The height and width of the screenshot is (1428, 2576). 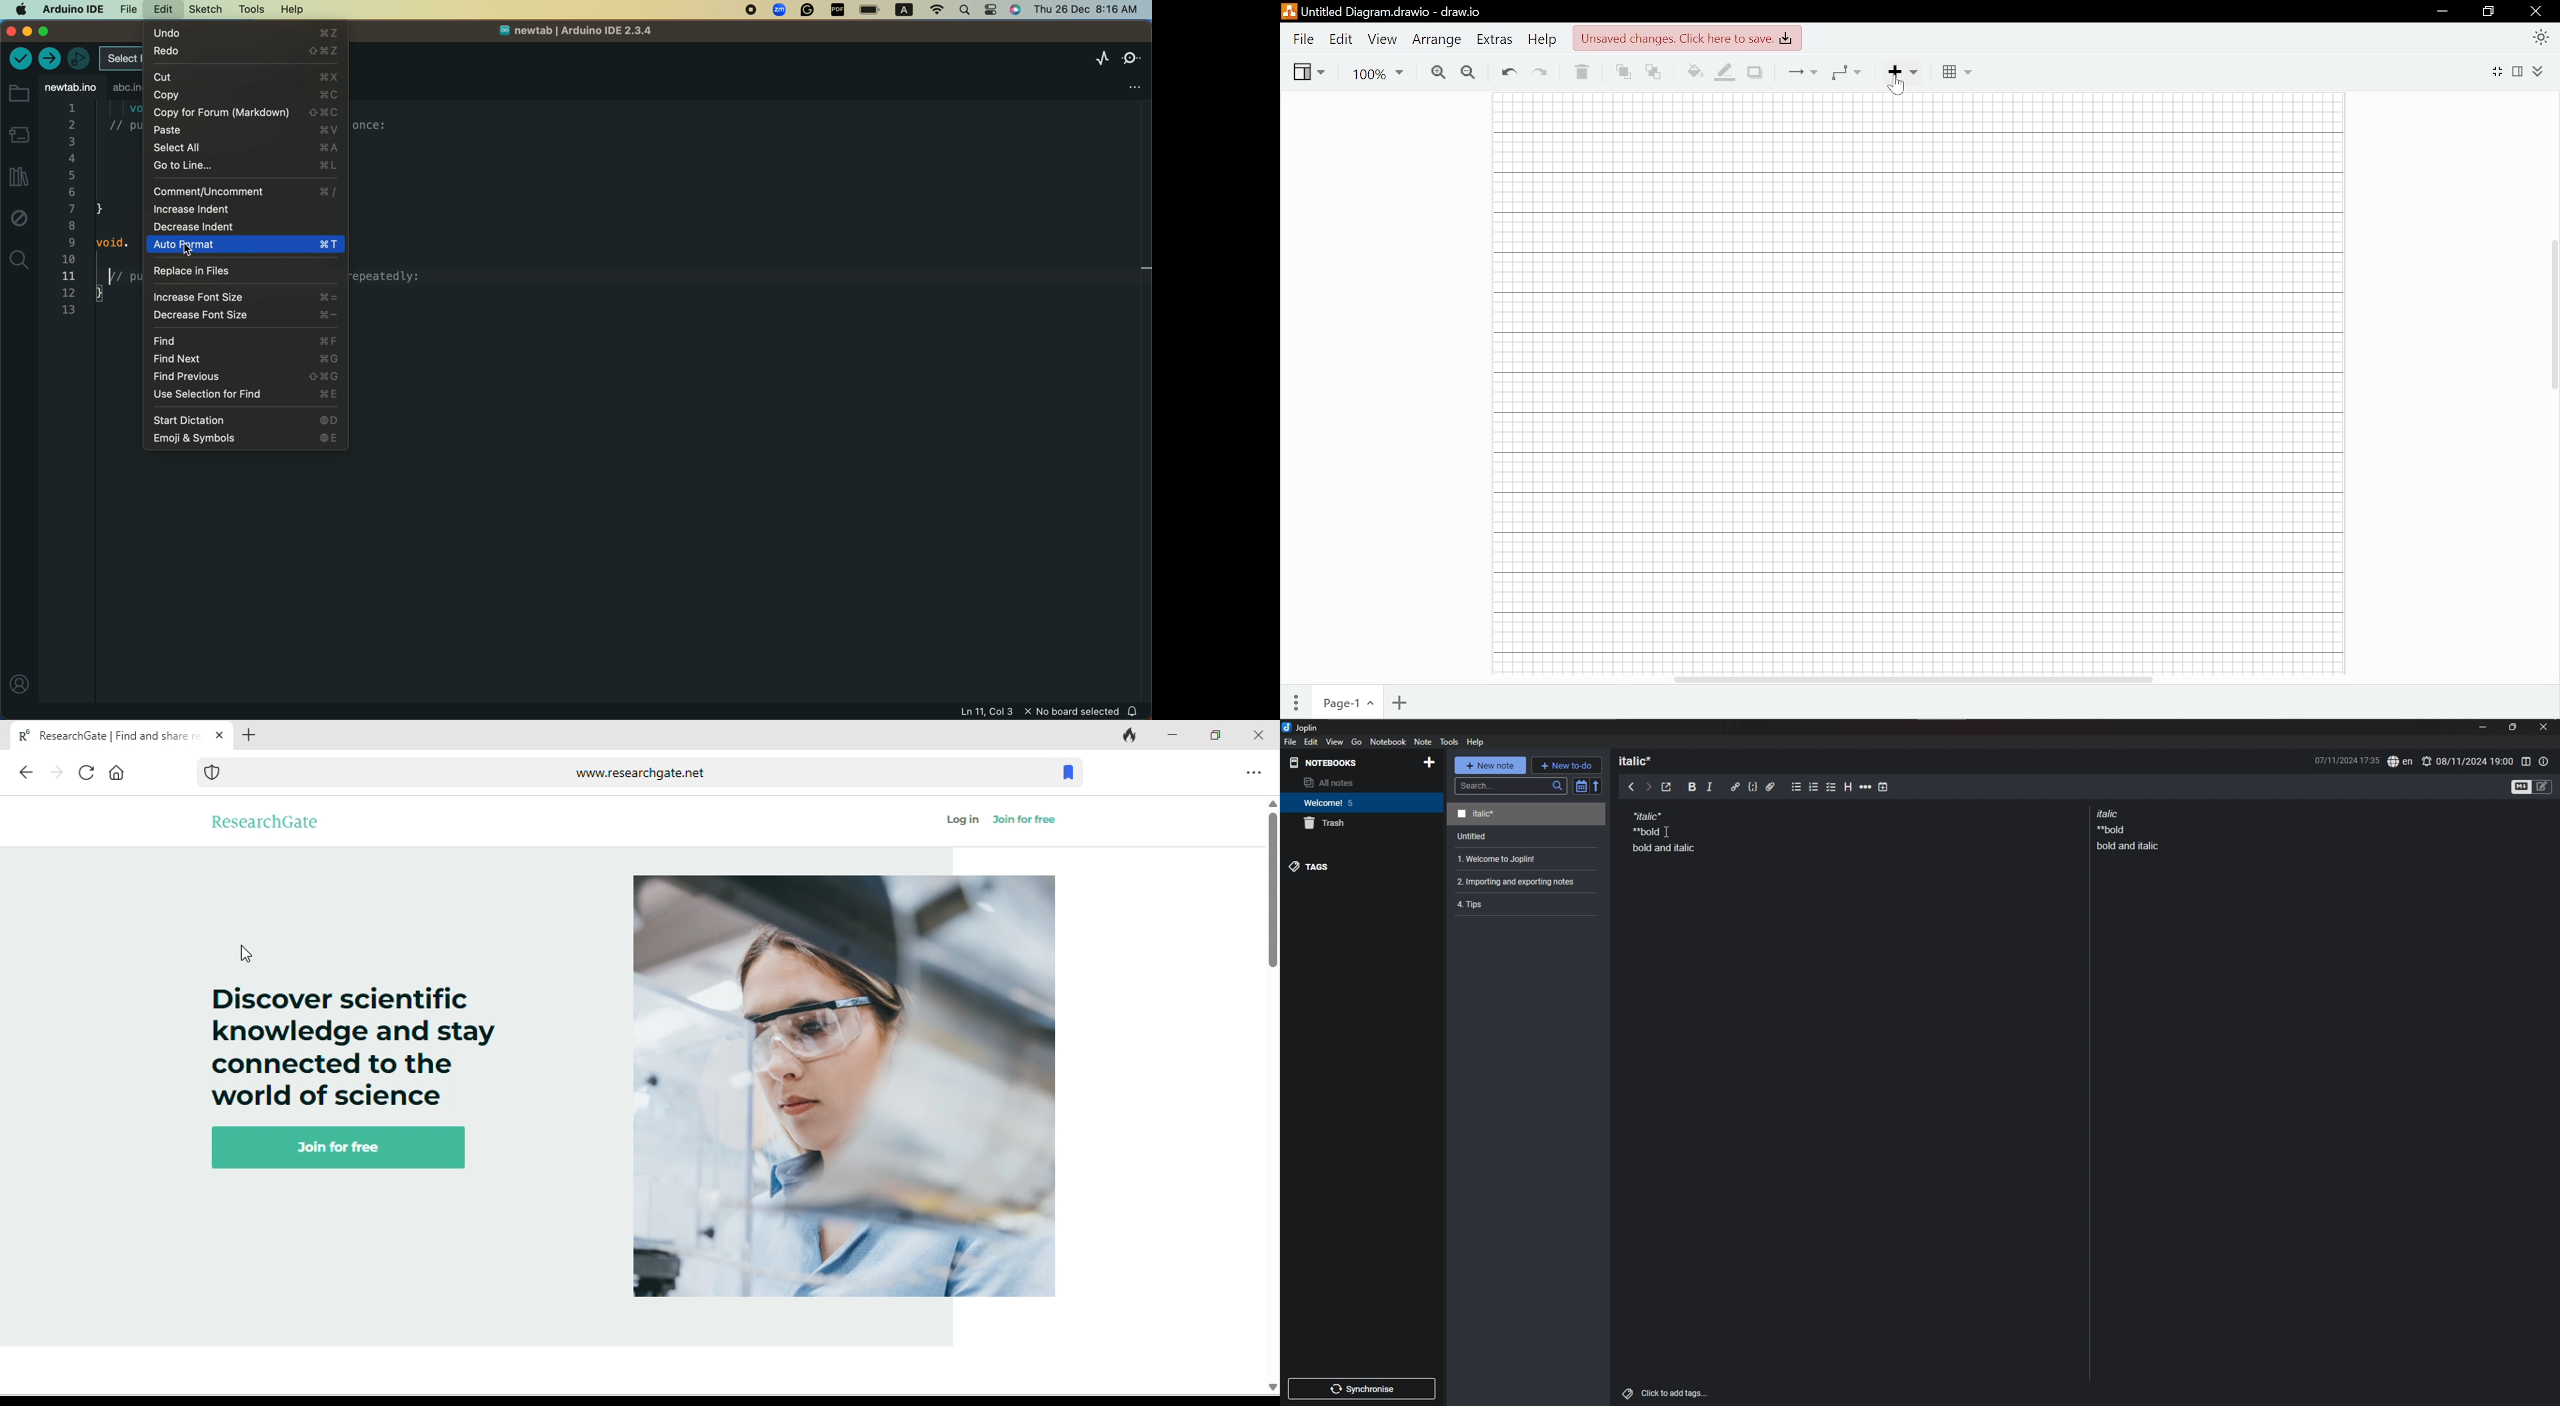 What do you see at coordinates (1735, 787) in the screenshot?
I see `hyperlink` at bounding box center [1735, 787].